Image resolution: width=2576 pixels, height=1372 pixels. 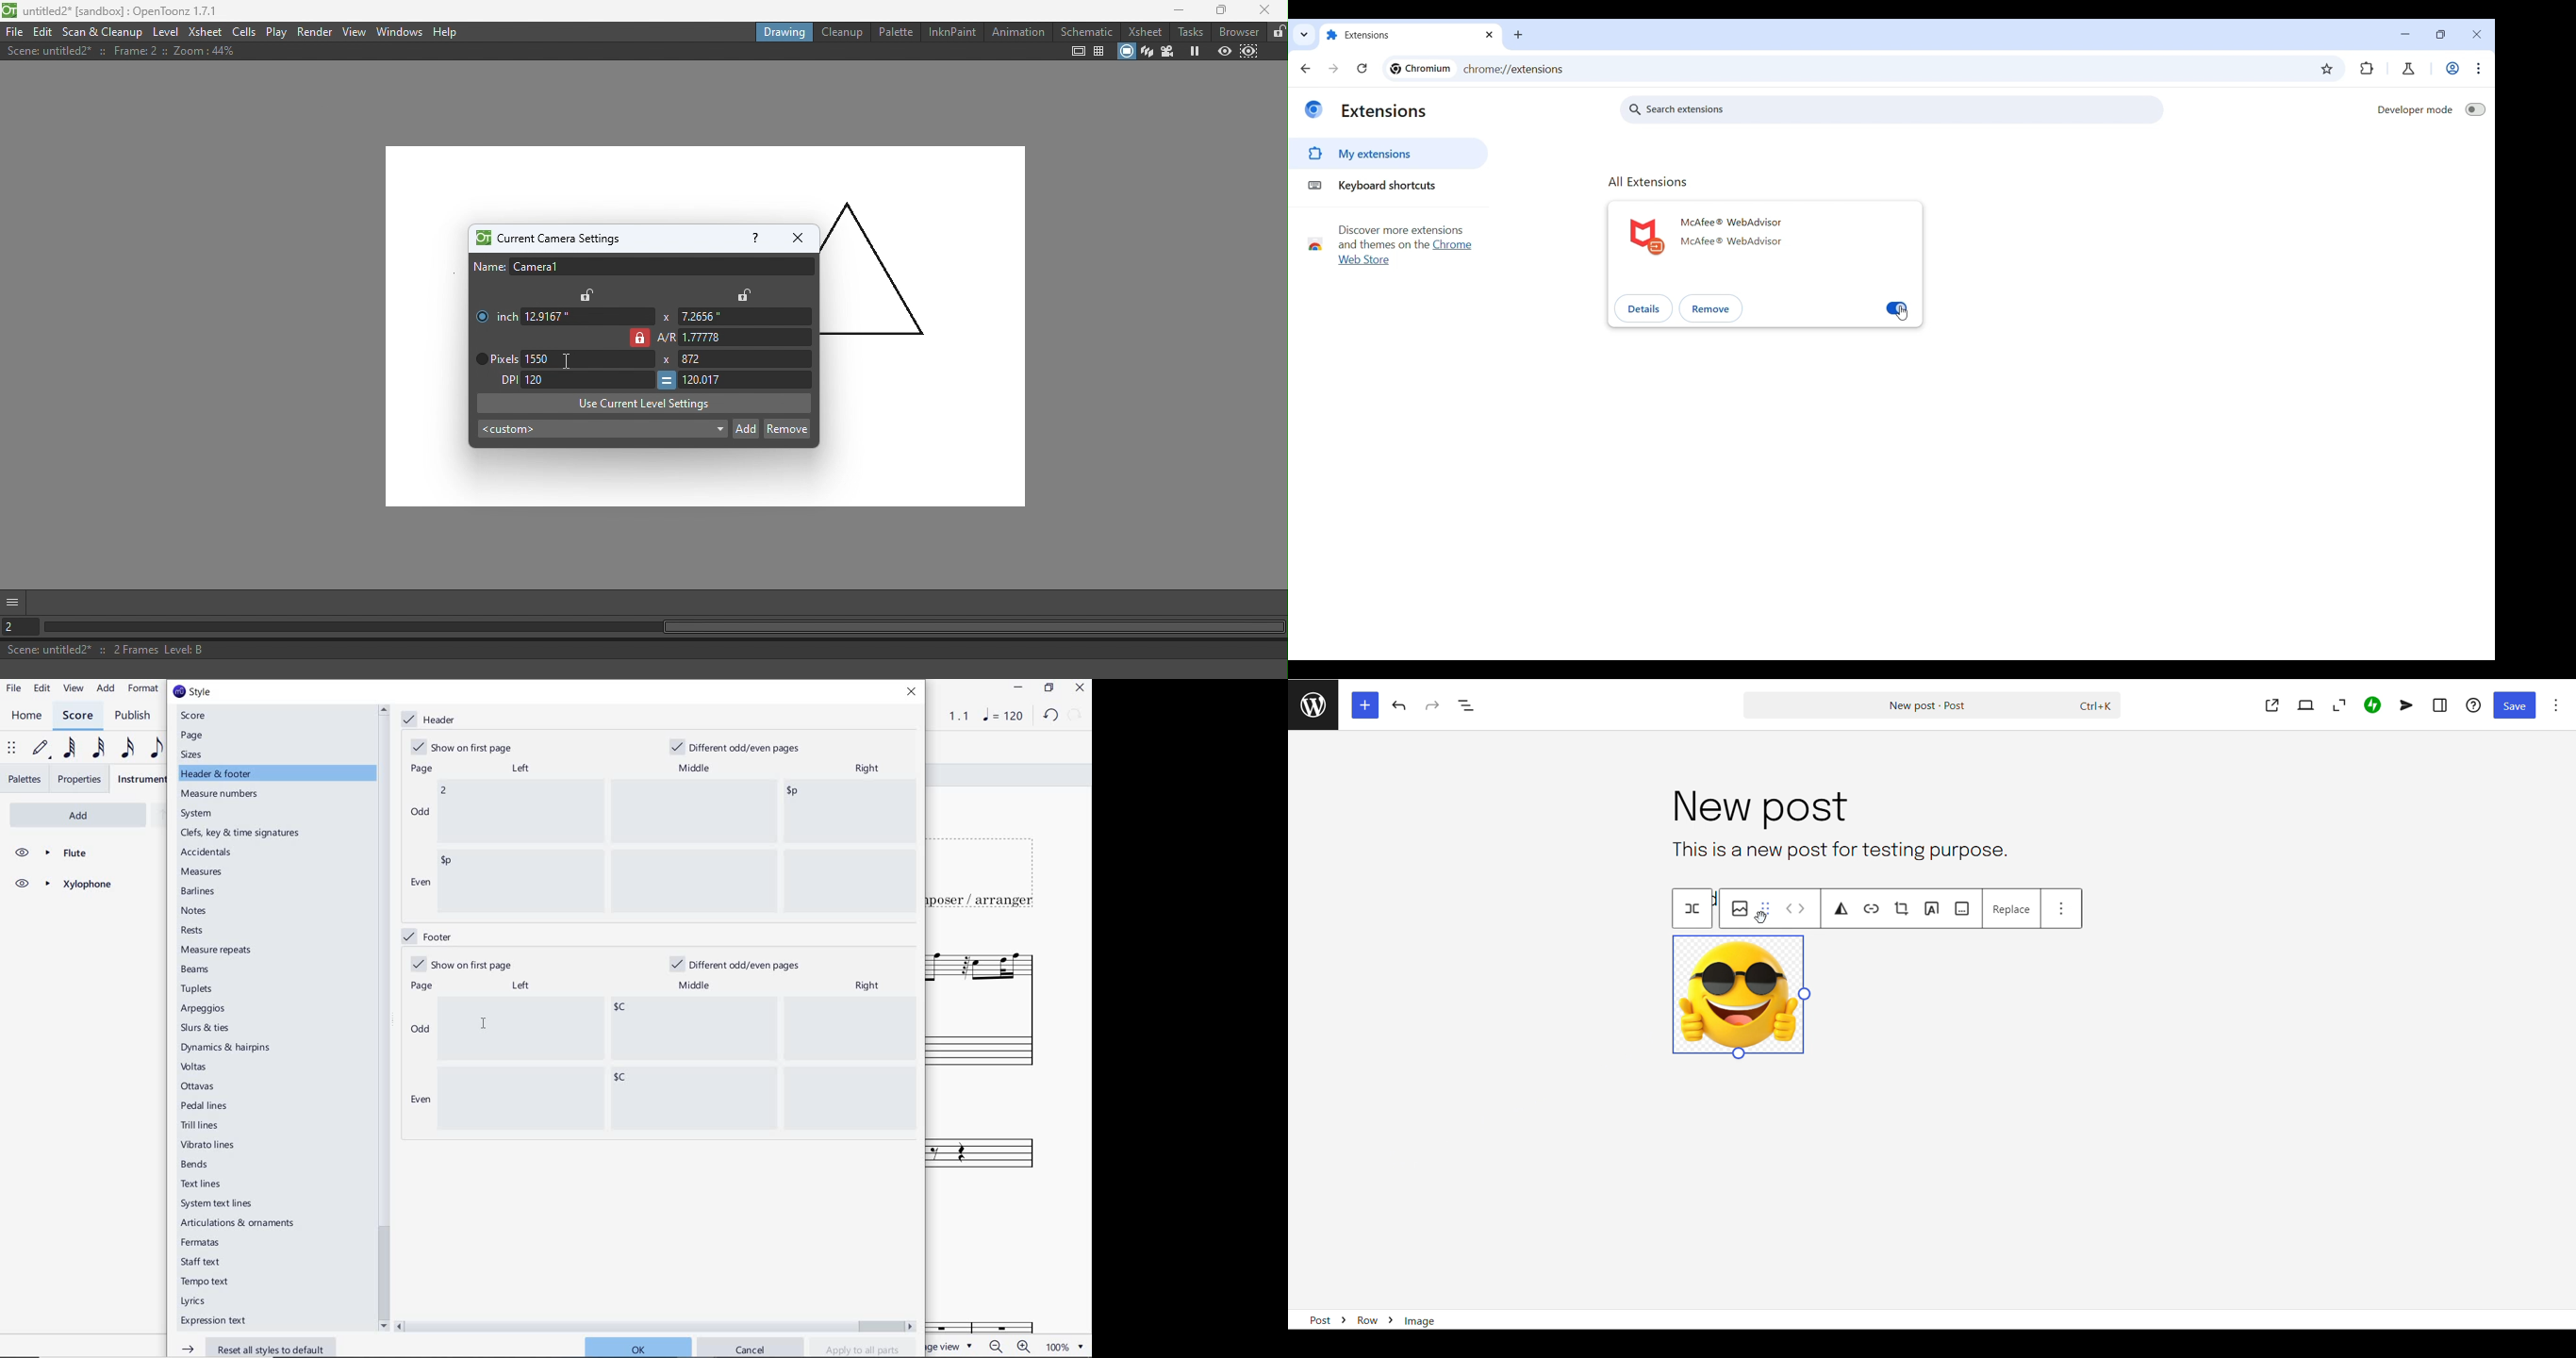 What do you see at coordinates (638, 338) in the screenshot?
I see `Lock/Unlock aspect ratio` at bounding box center [638, 338].